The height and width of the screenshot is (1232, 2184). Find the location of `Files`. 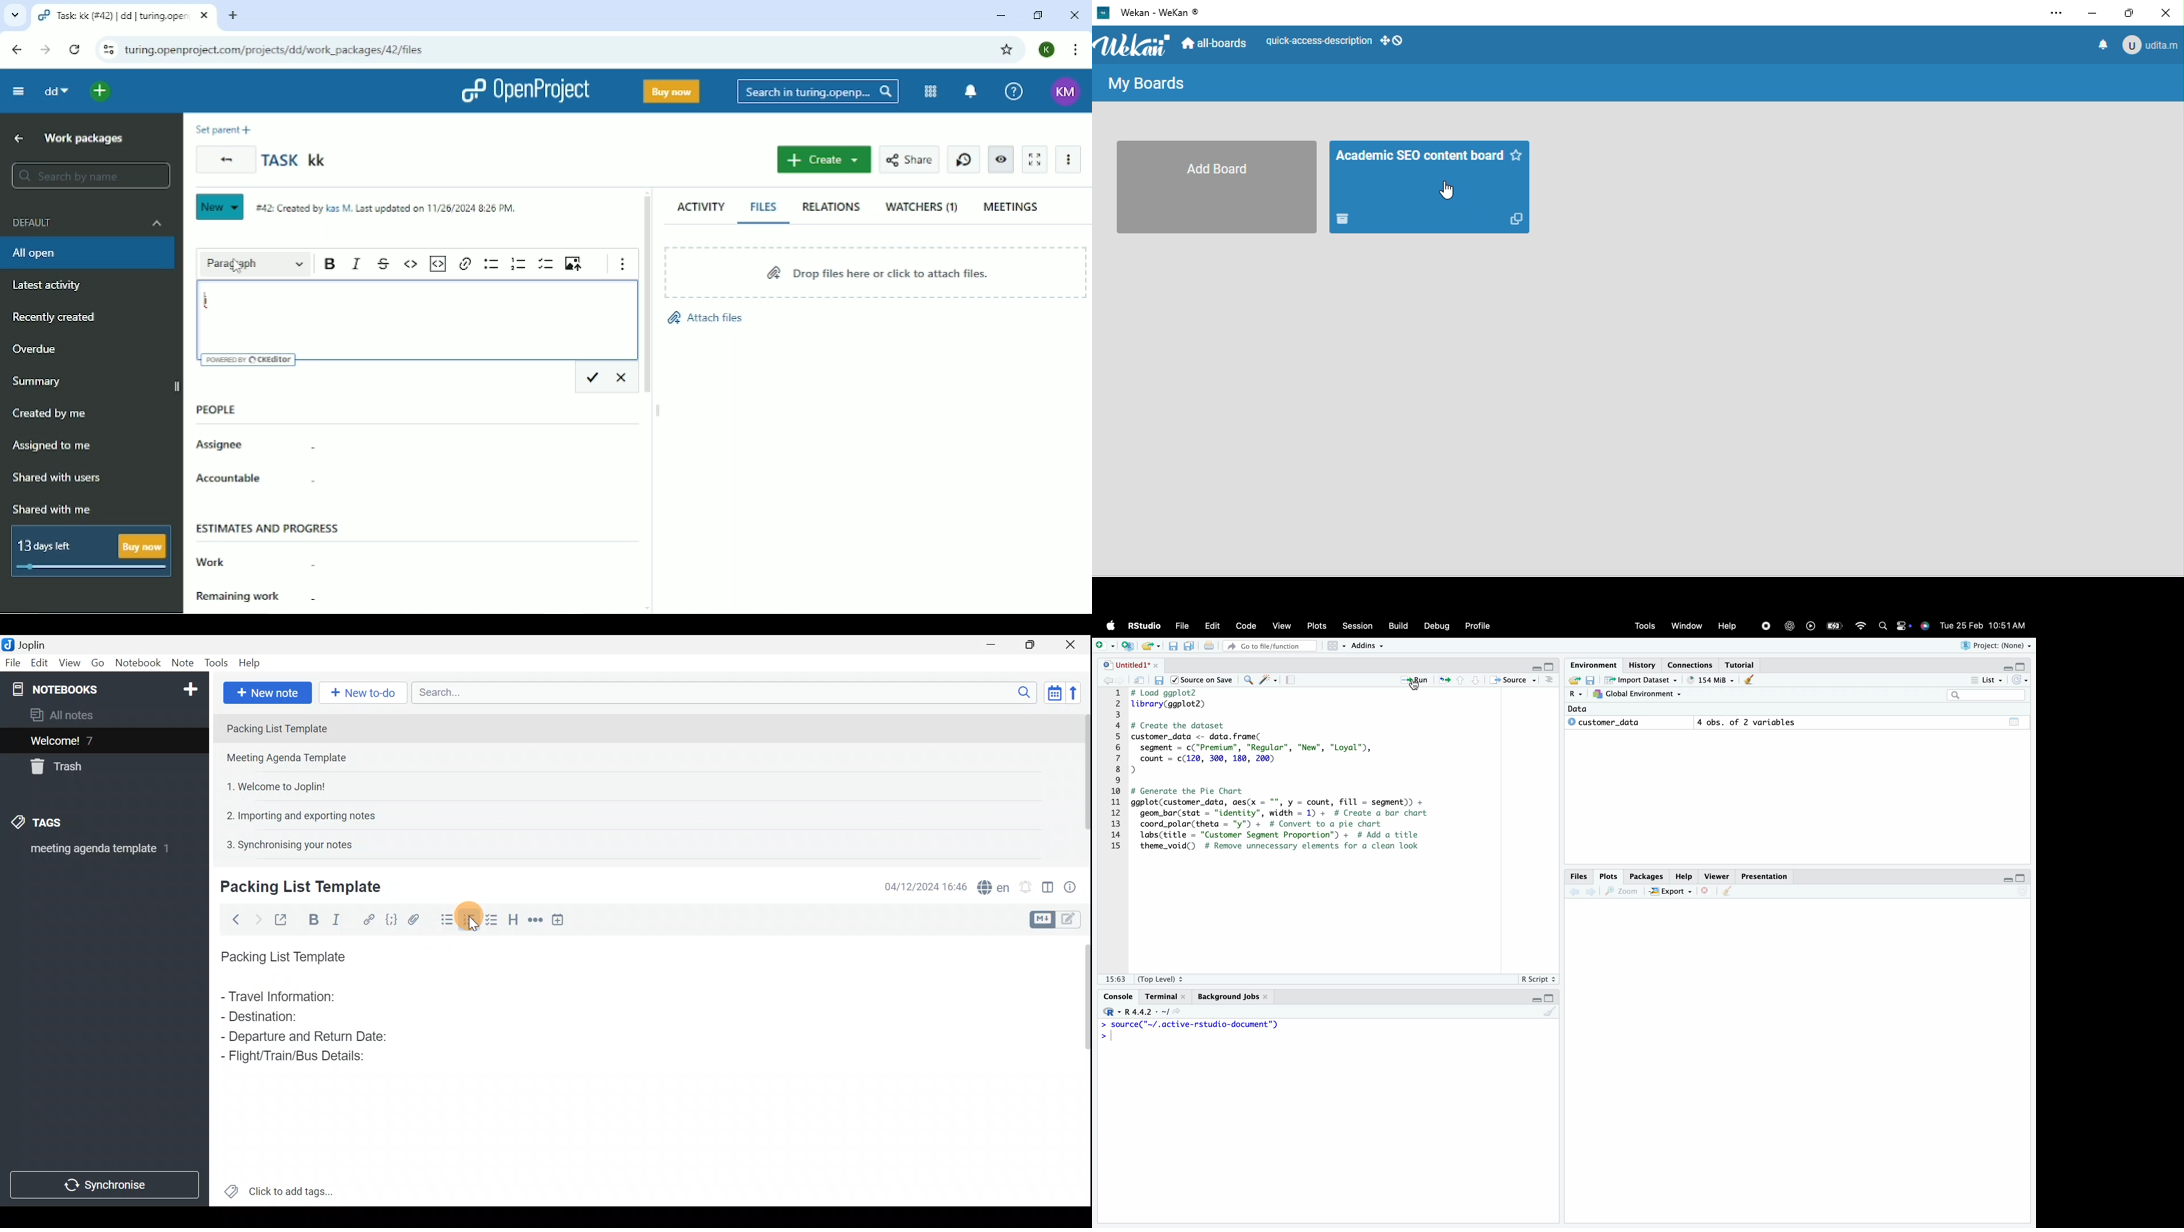

Files is located at coordinates (1578, 878).